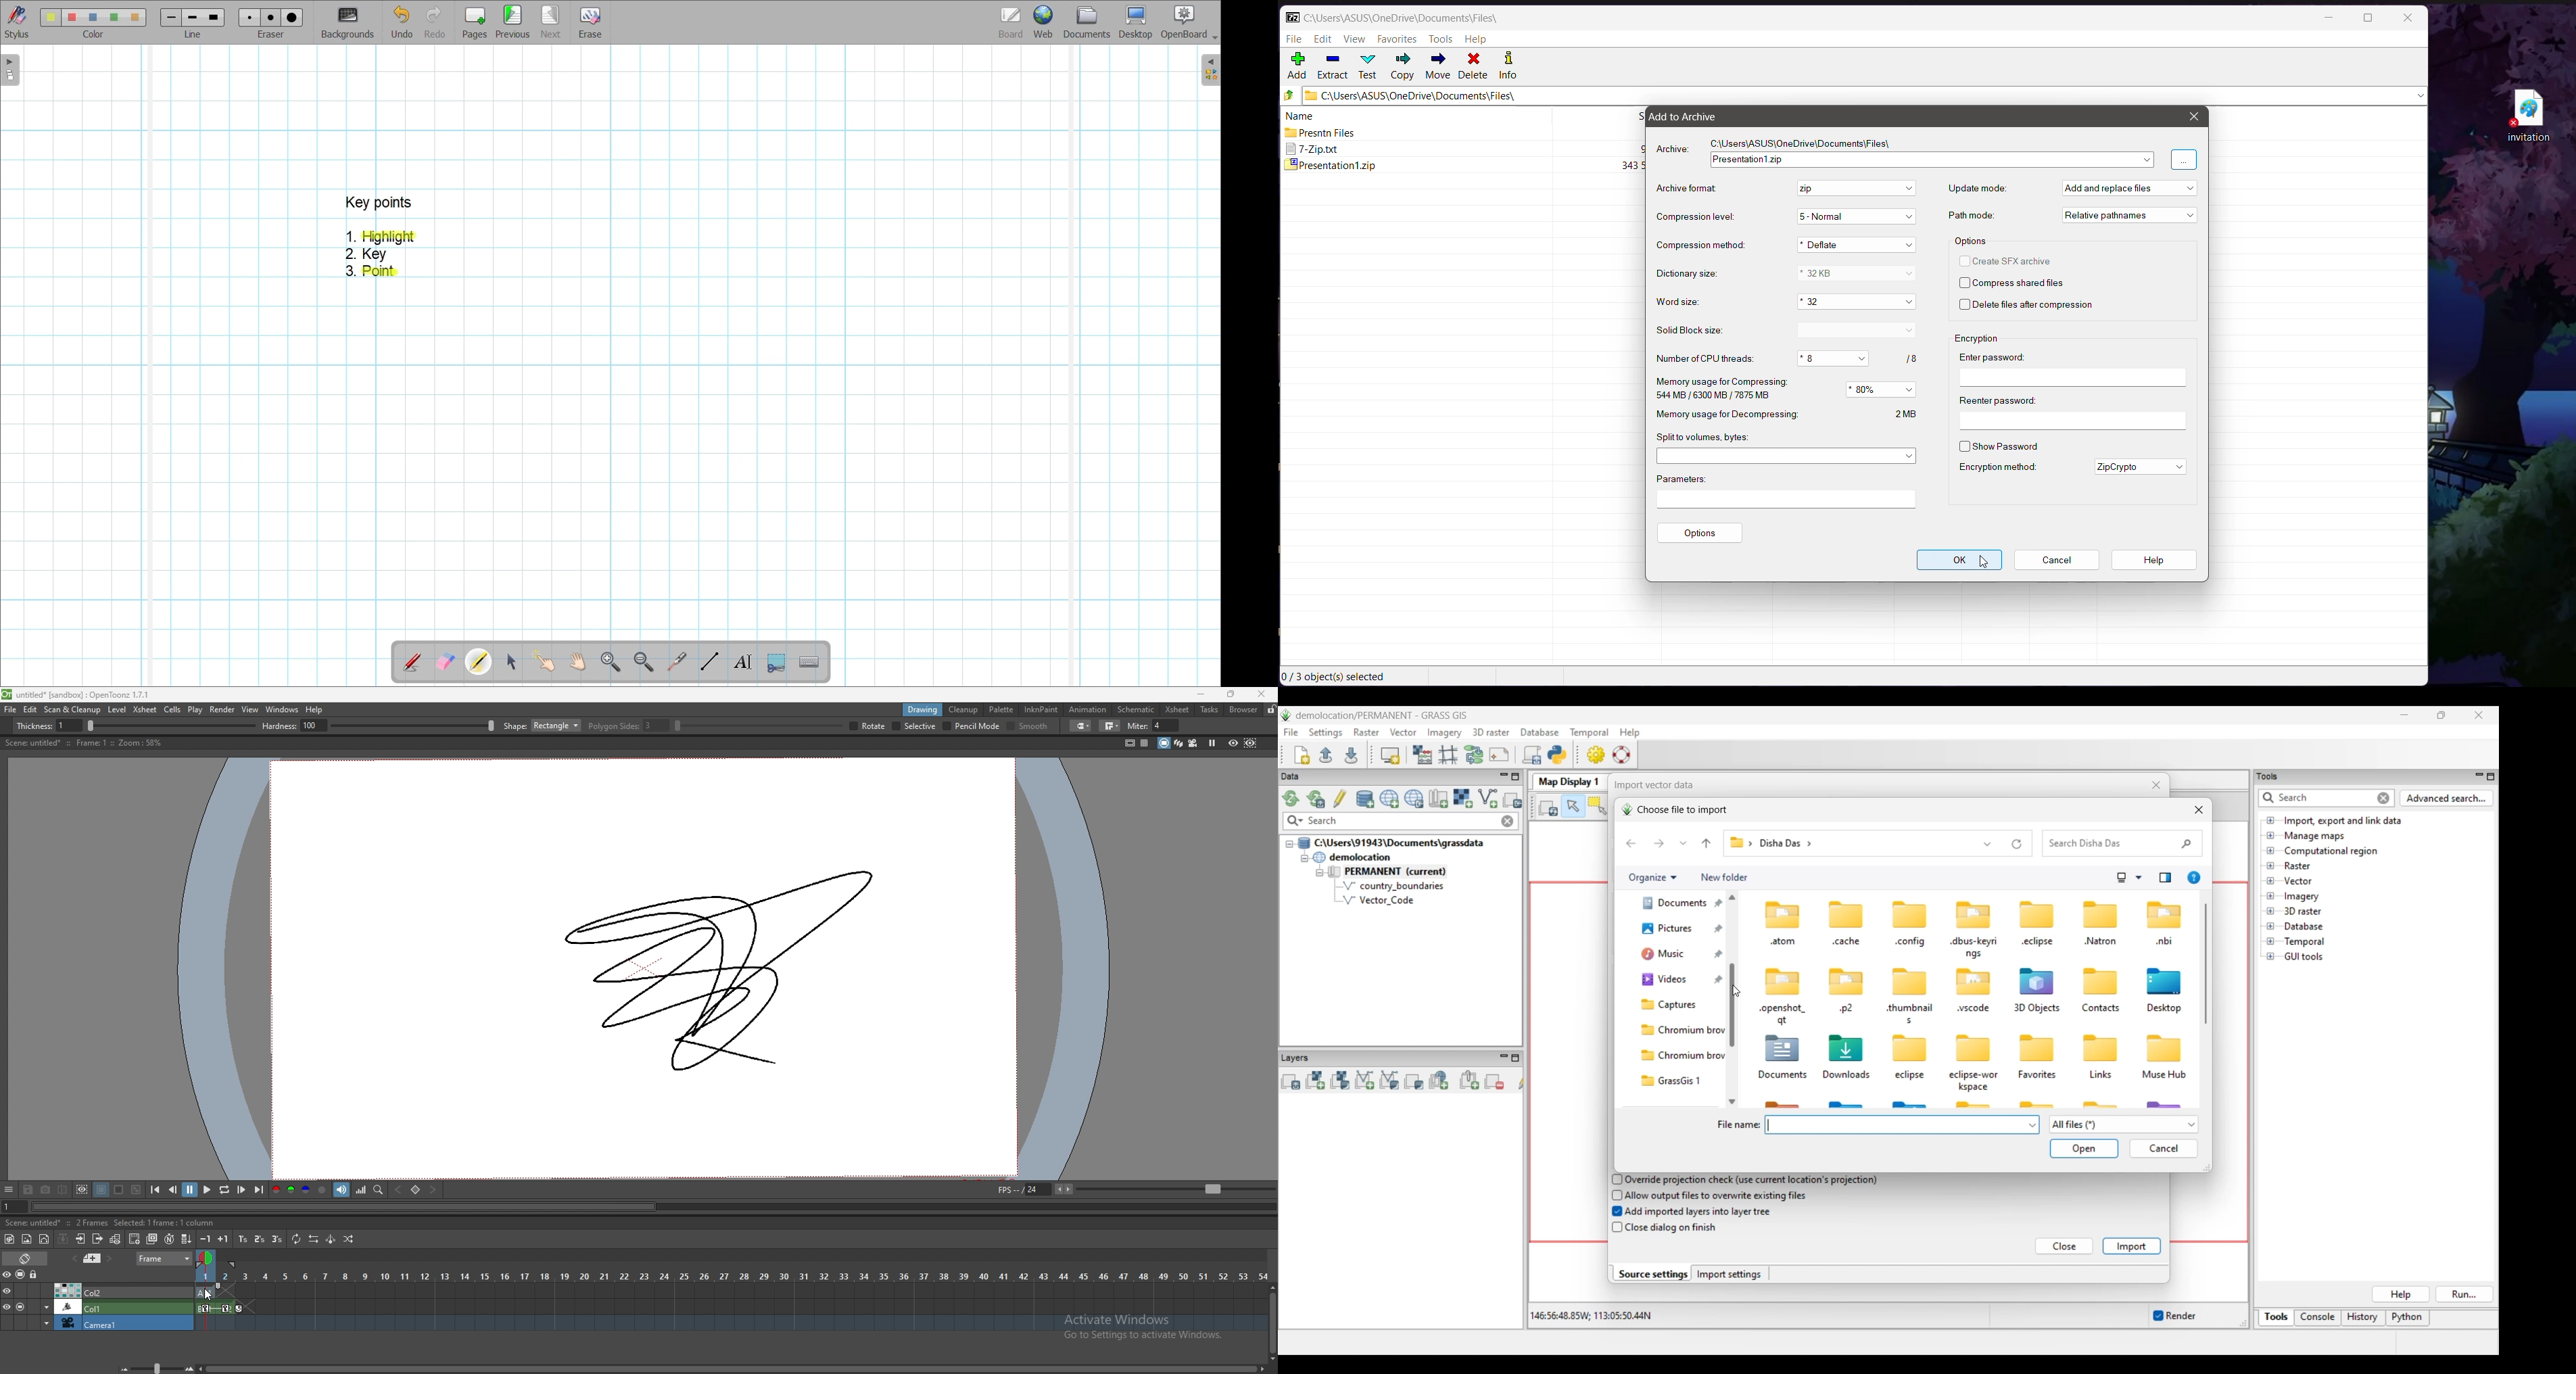 The height and width of the screenshot is (1400, 2576). Describe the element at coordinates (113, 17) in the screenshot. I see `color4` at that location.